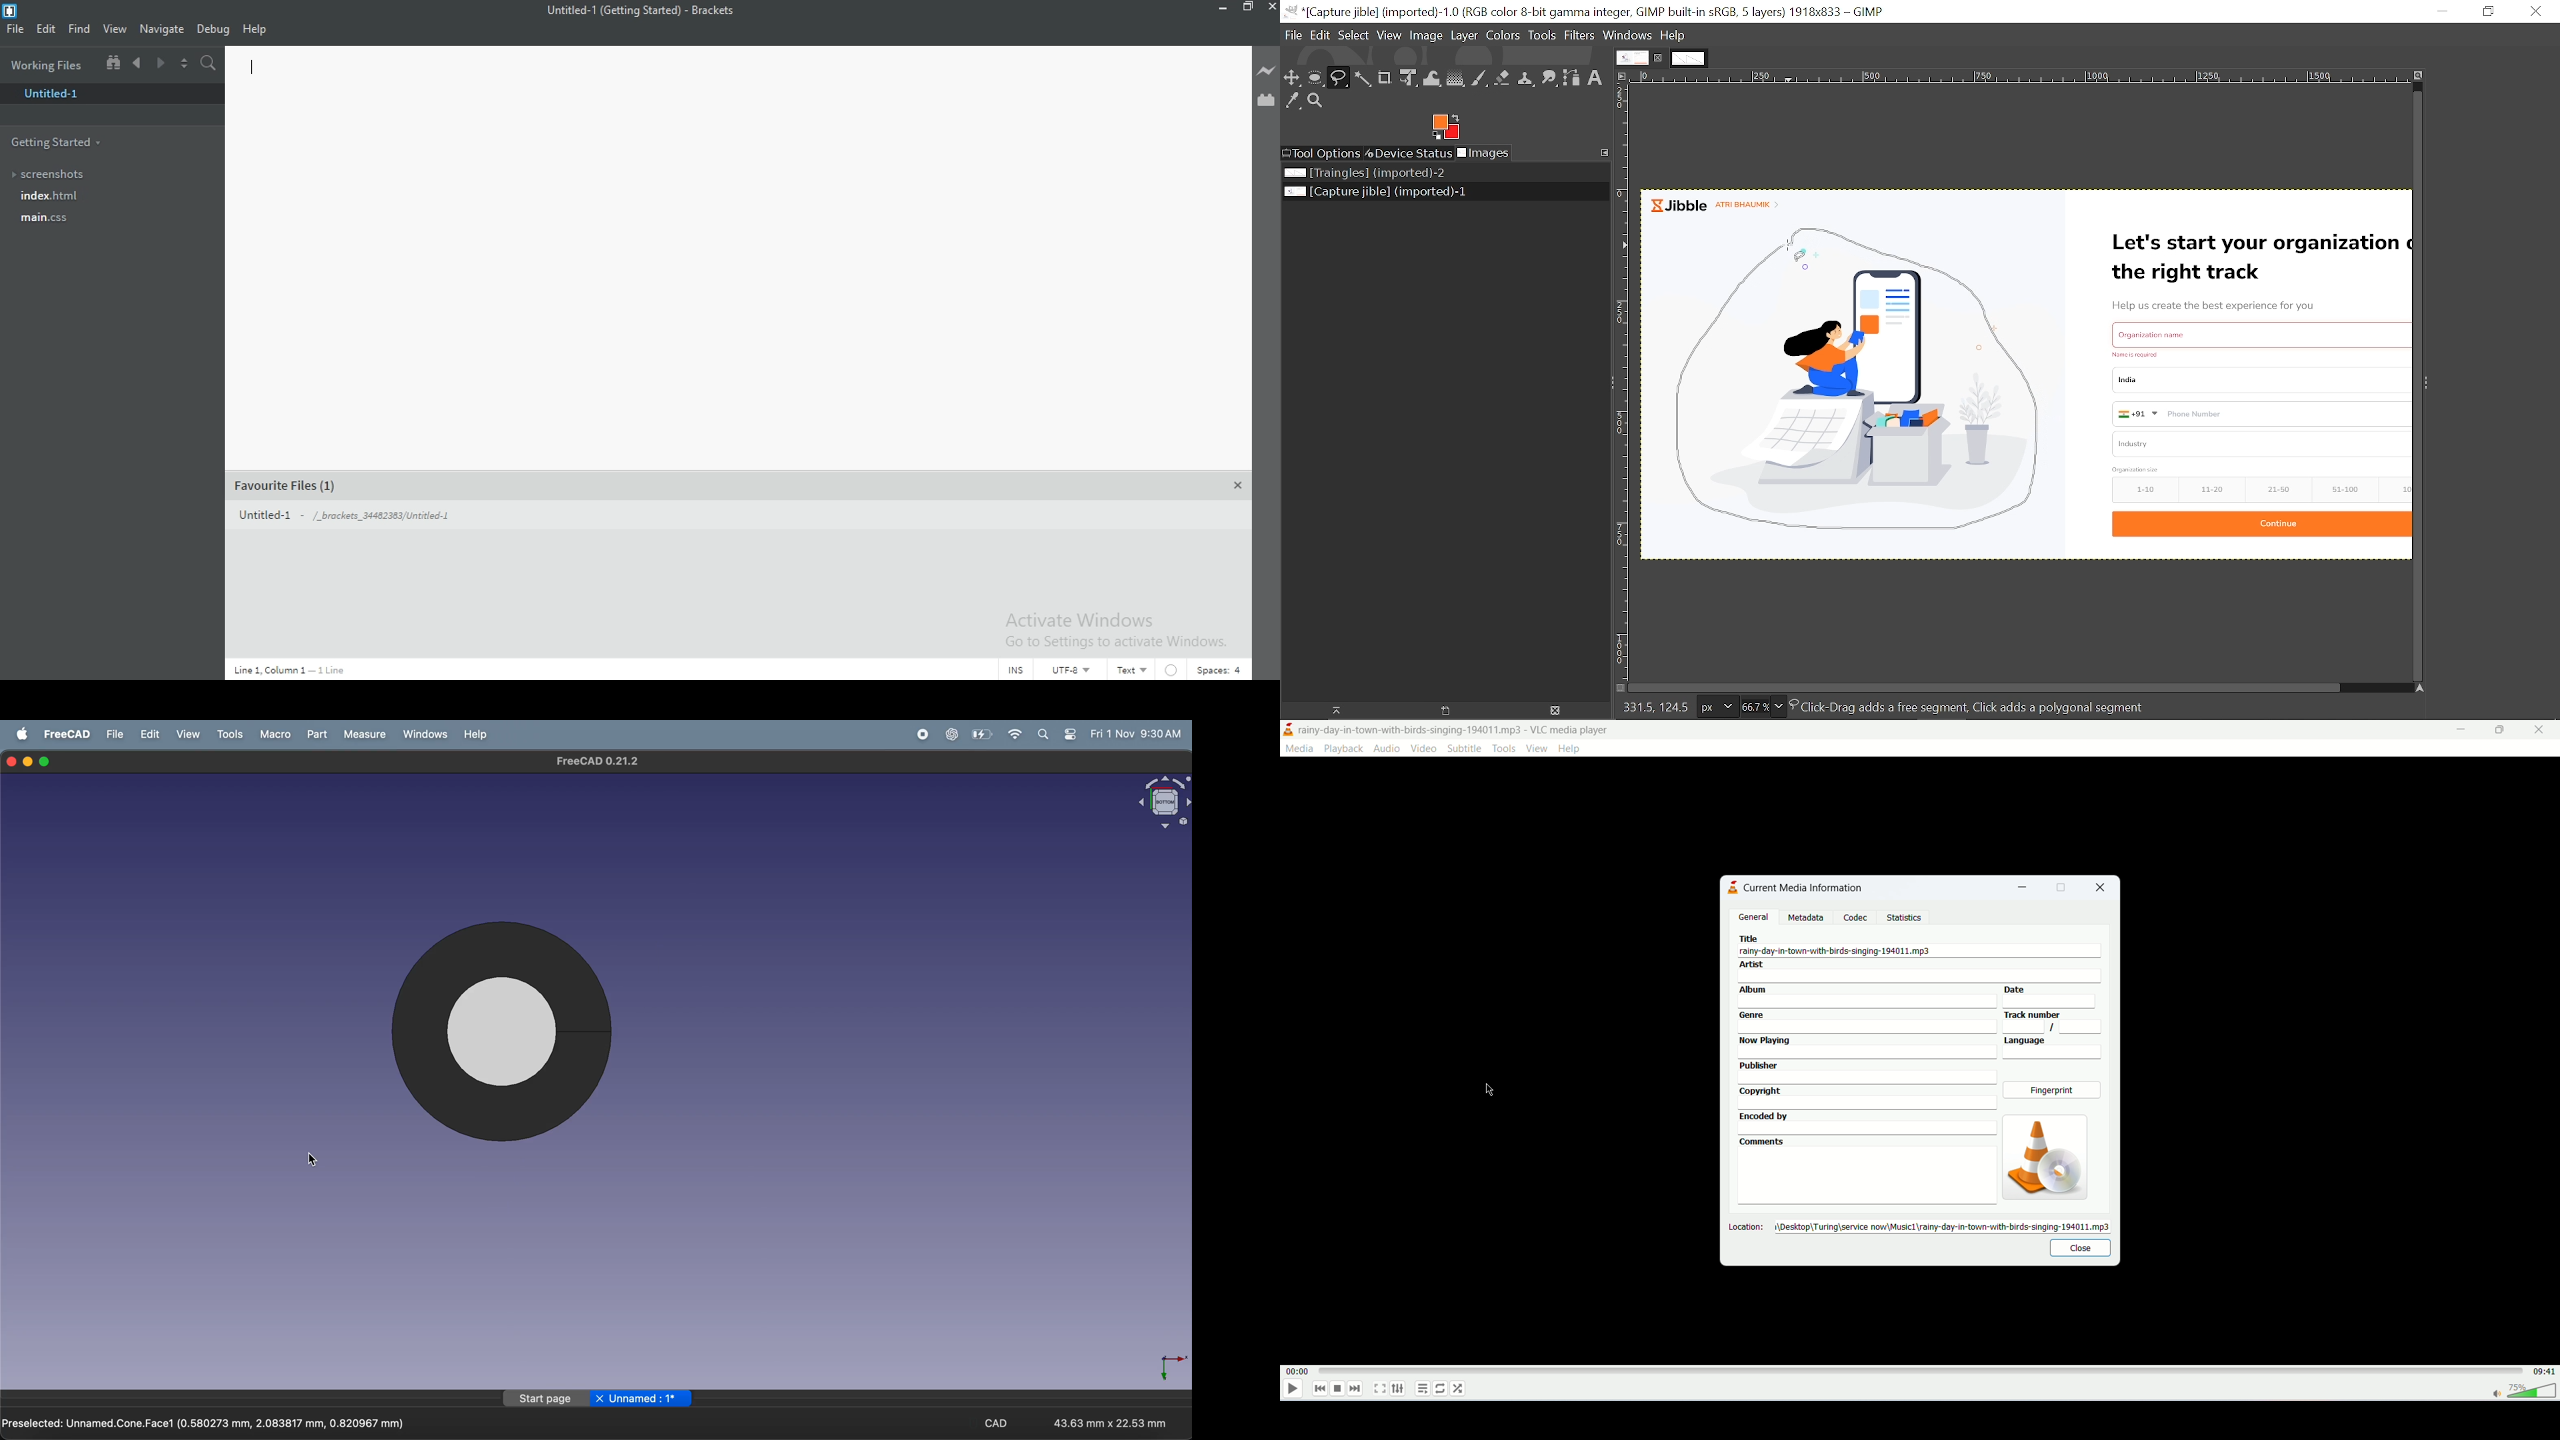 The image size is (2576, 1456). Describe the element at coordinates (42, 220) in the screenshot. I see `main.css` at that location.